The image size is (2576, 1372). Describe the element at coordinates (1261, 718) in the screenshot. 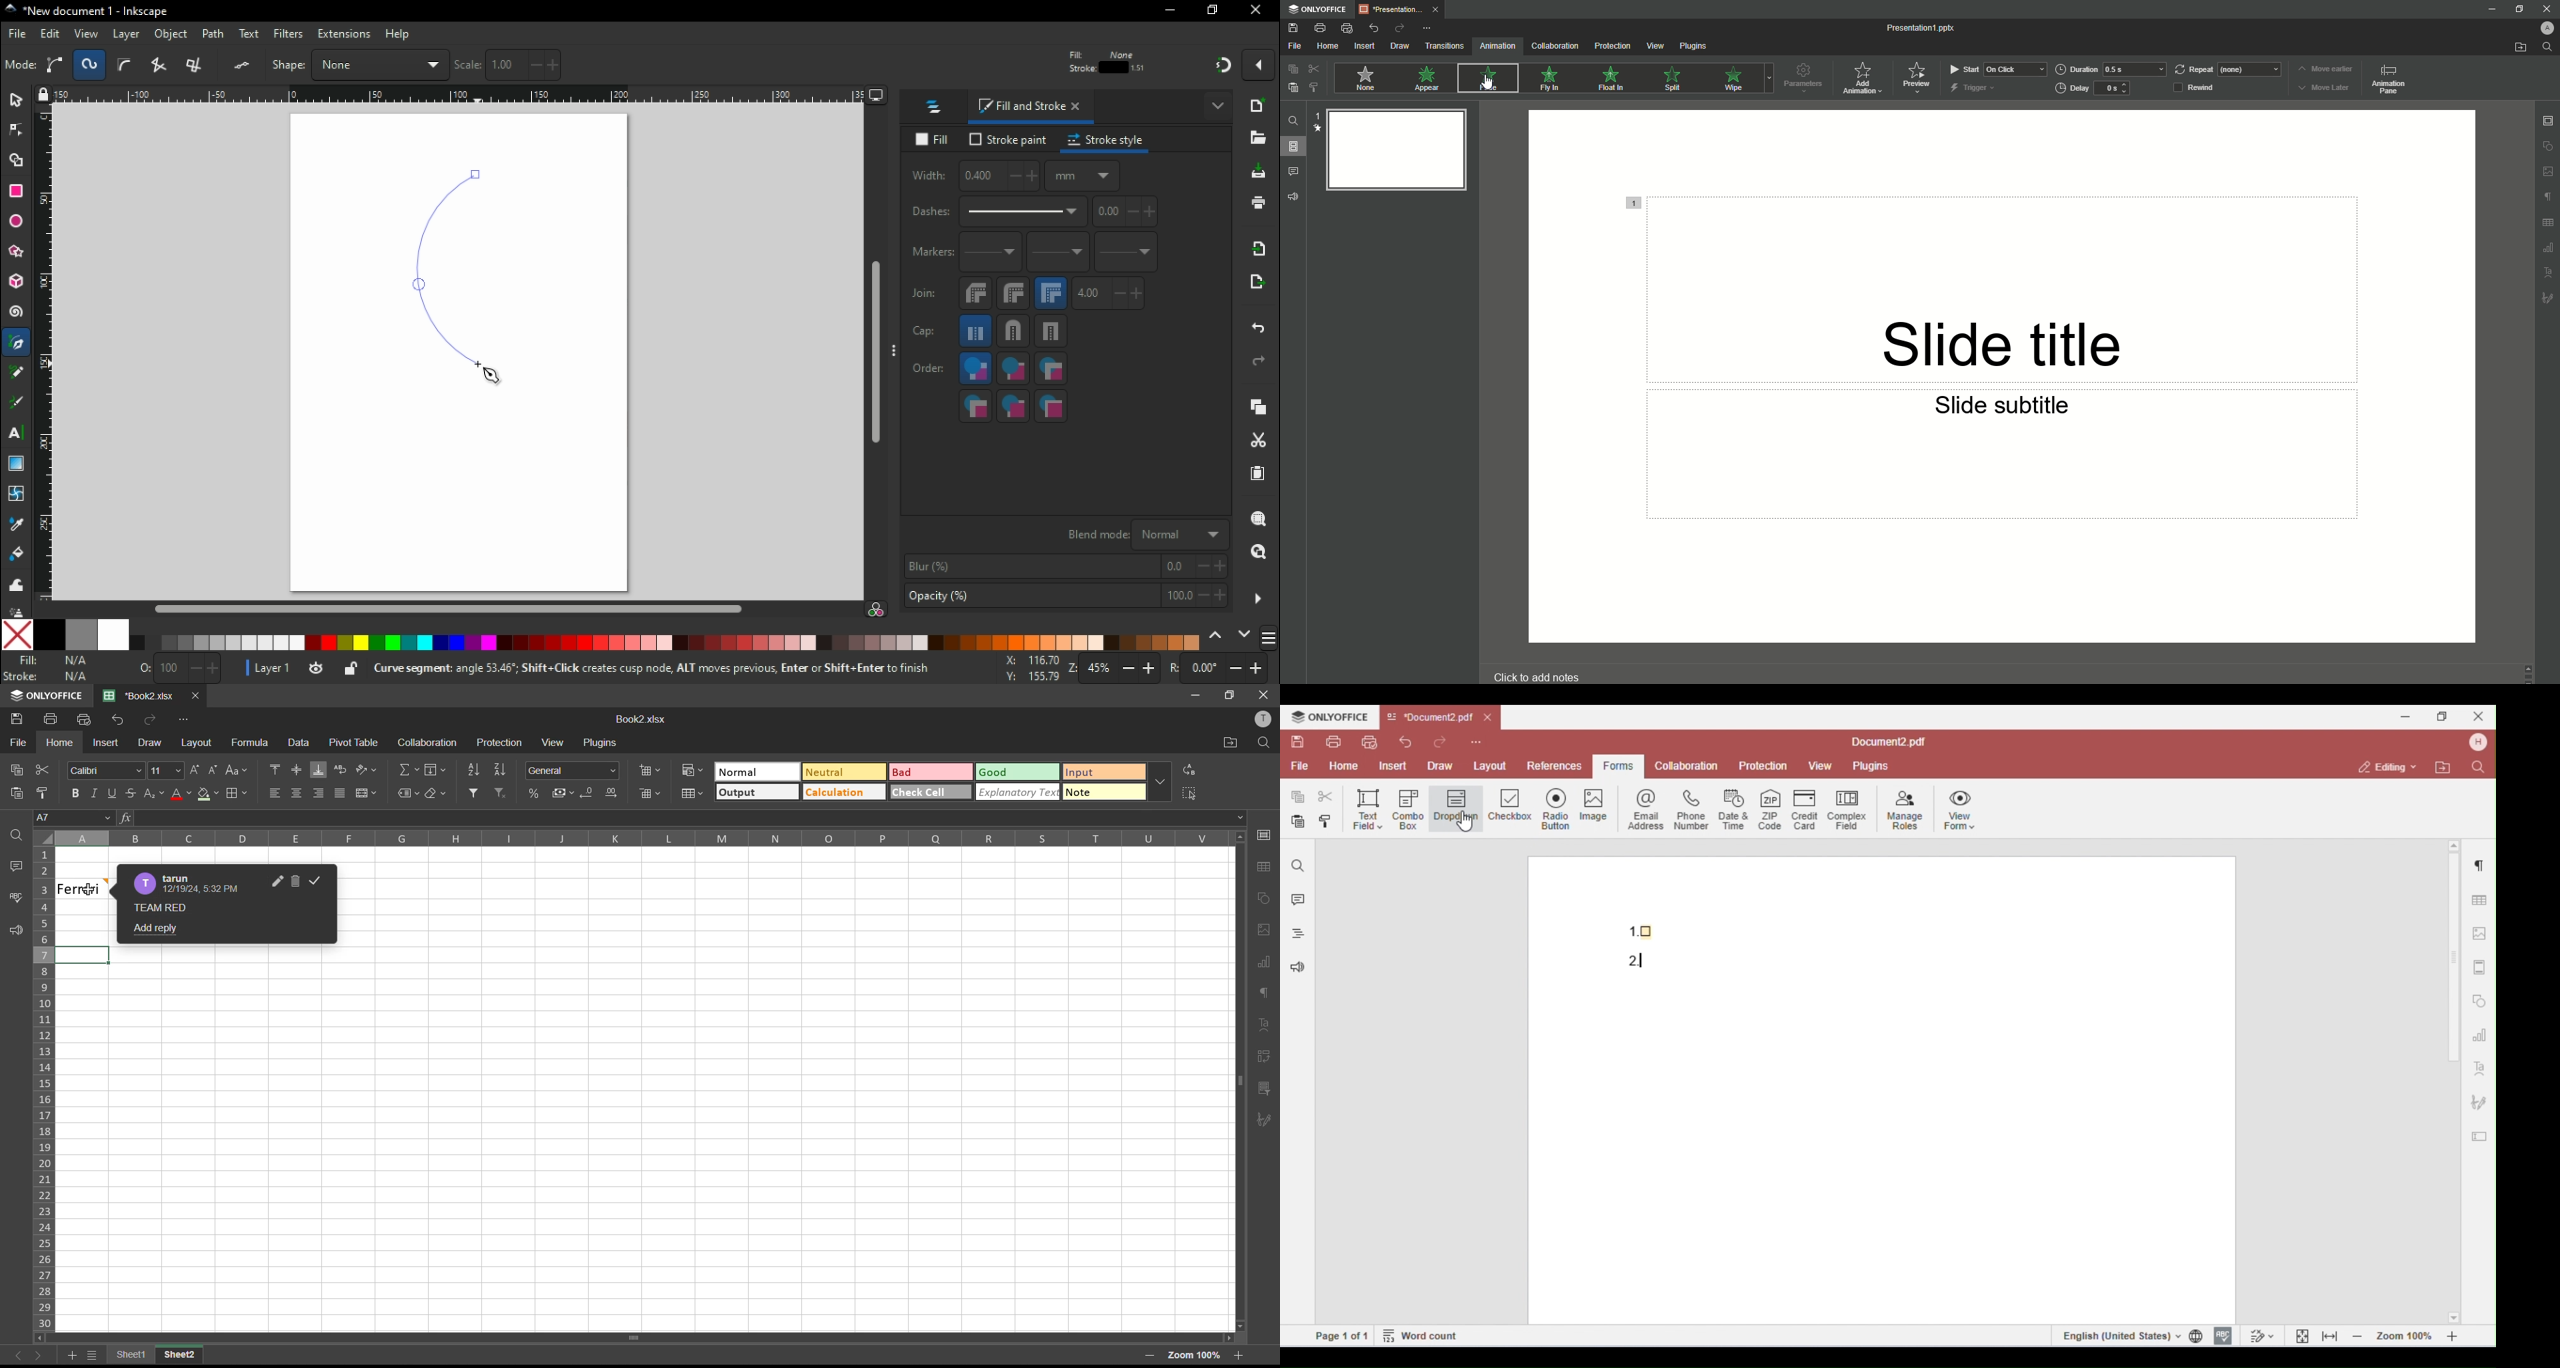

I see `profile` at that location.